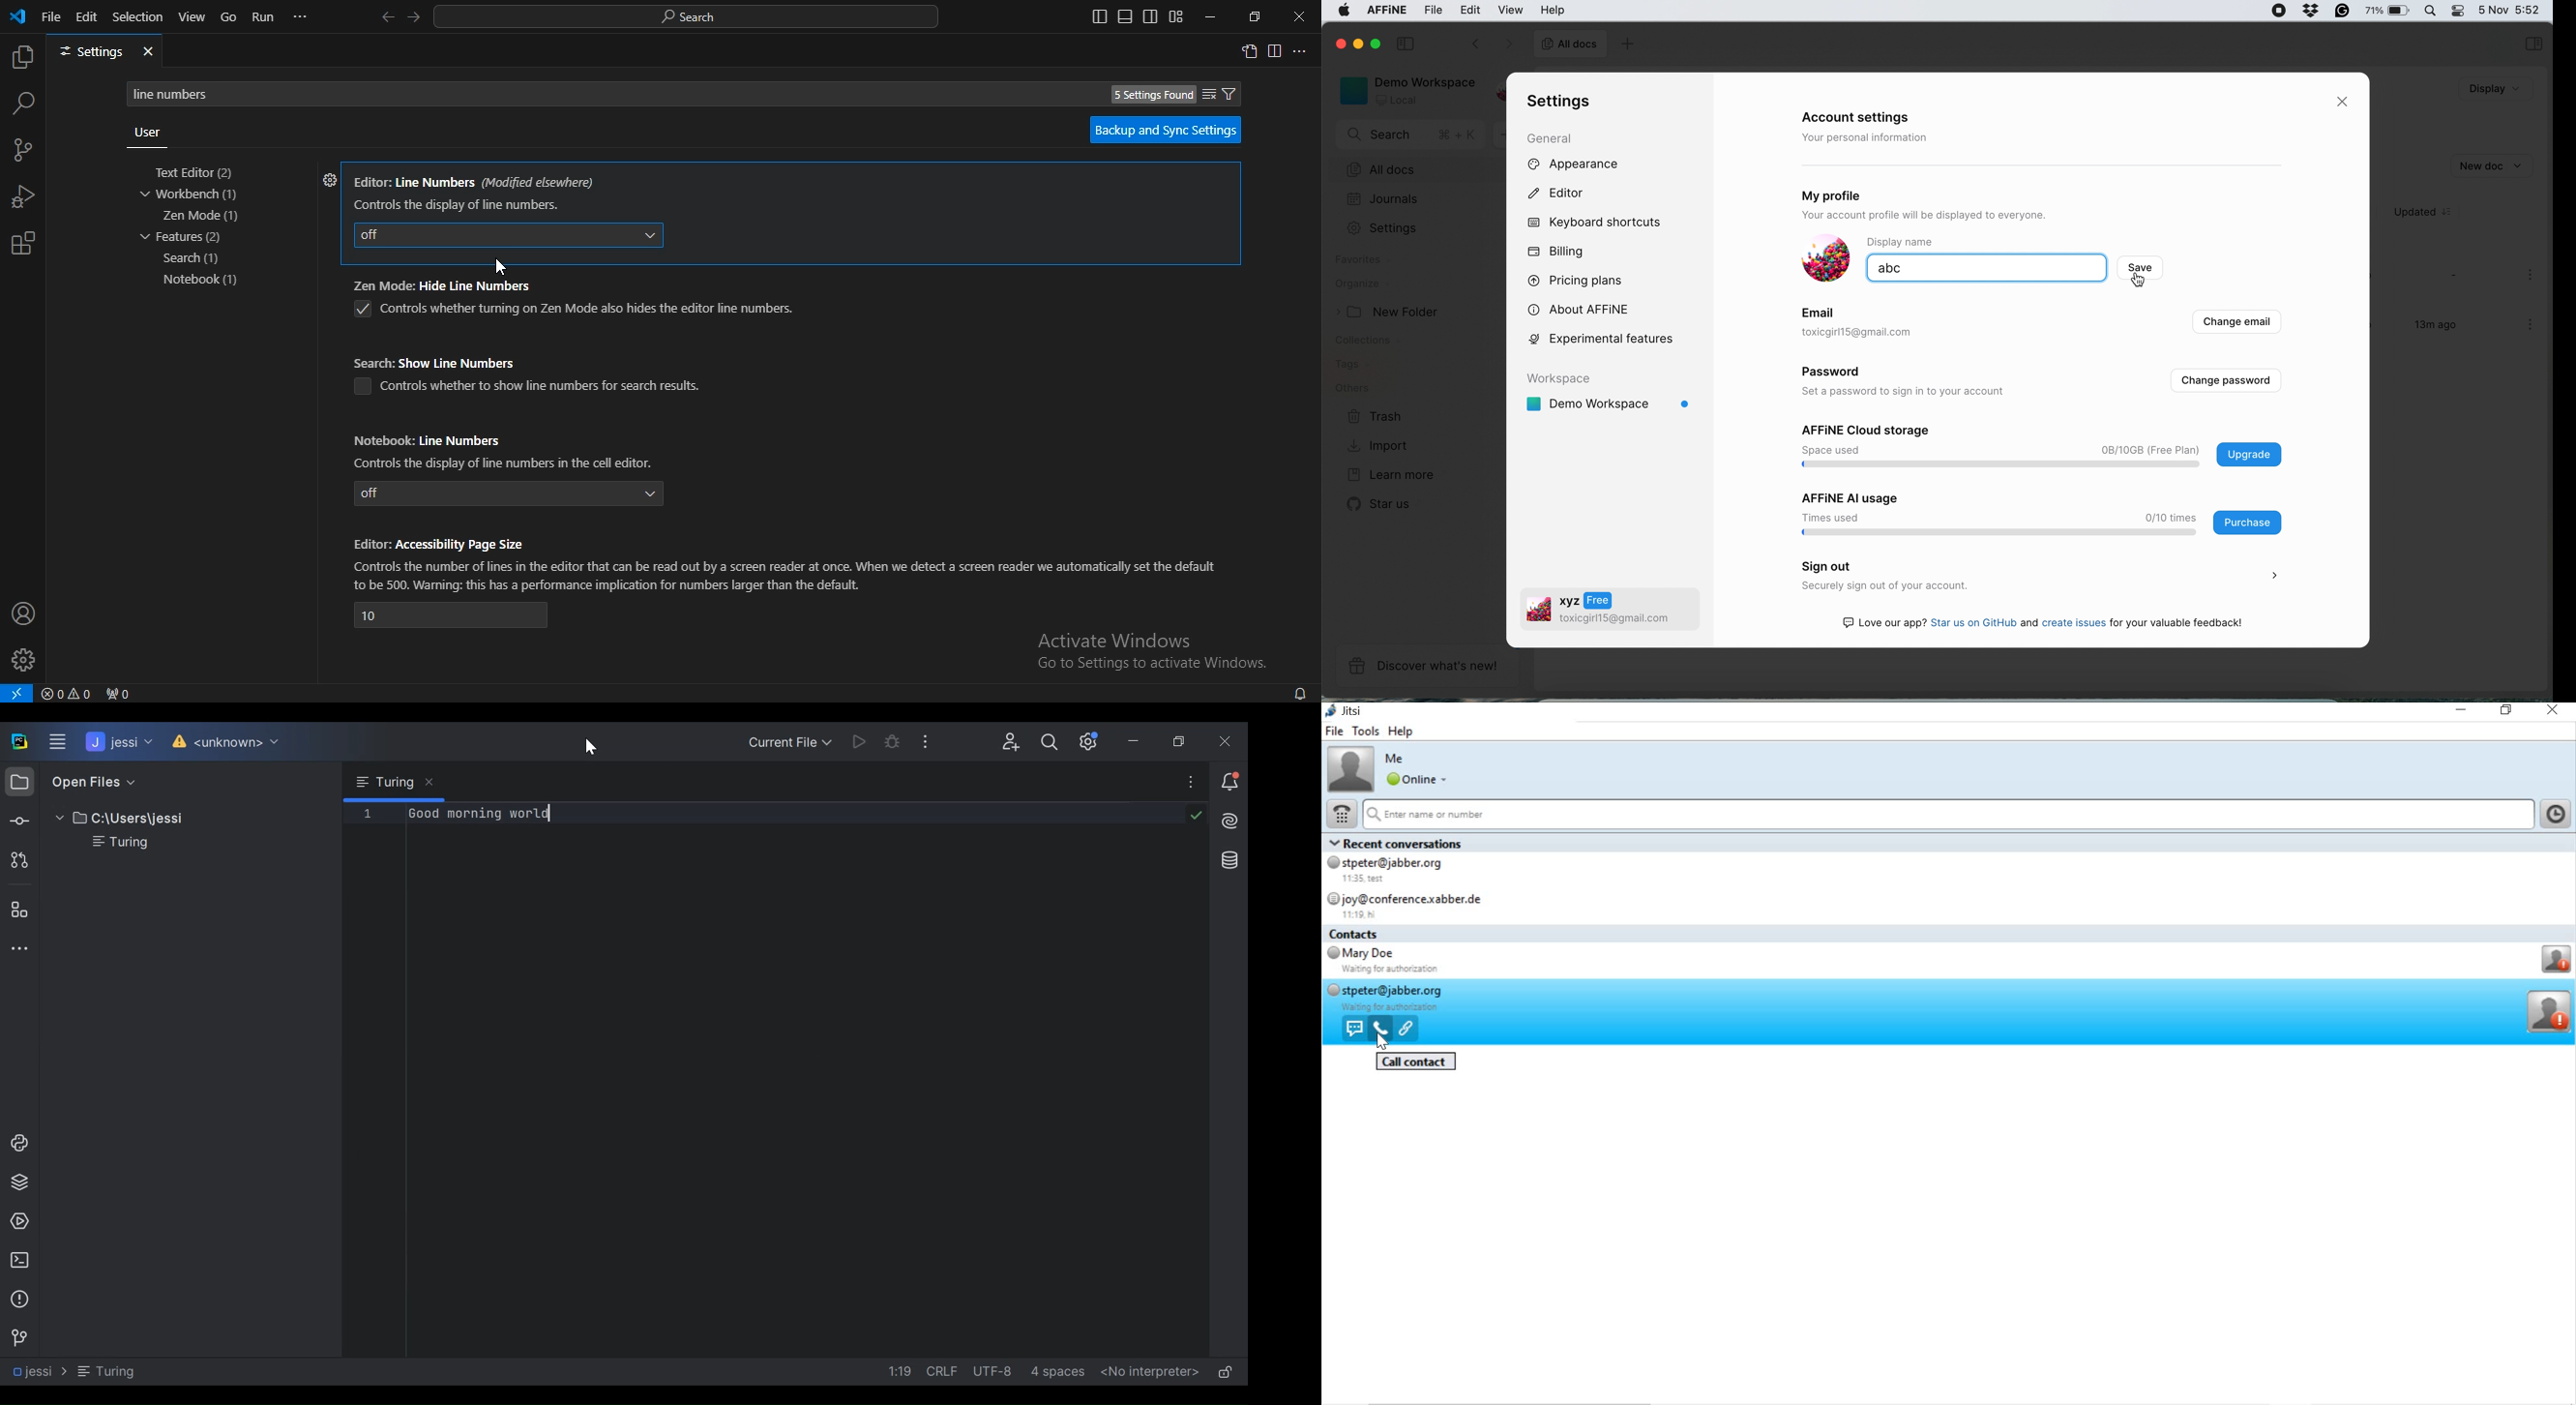  Describe the element at coordinates (1365, 261) in the screenshot. I see `favourites` at that location.